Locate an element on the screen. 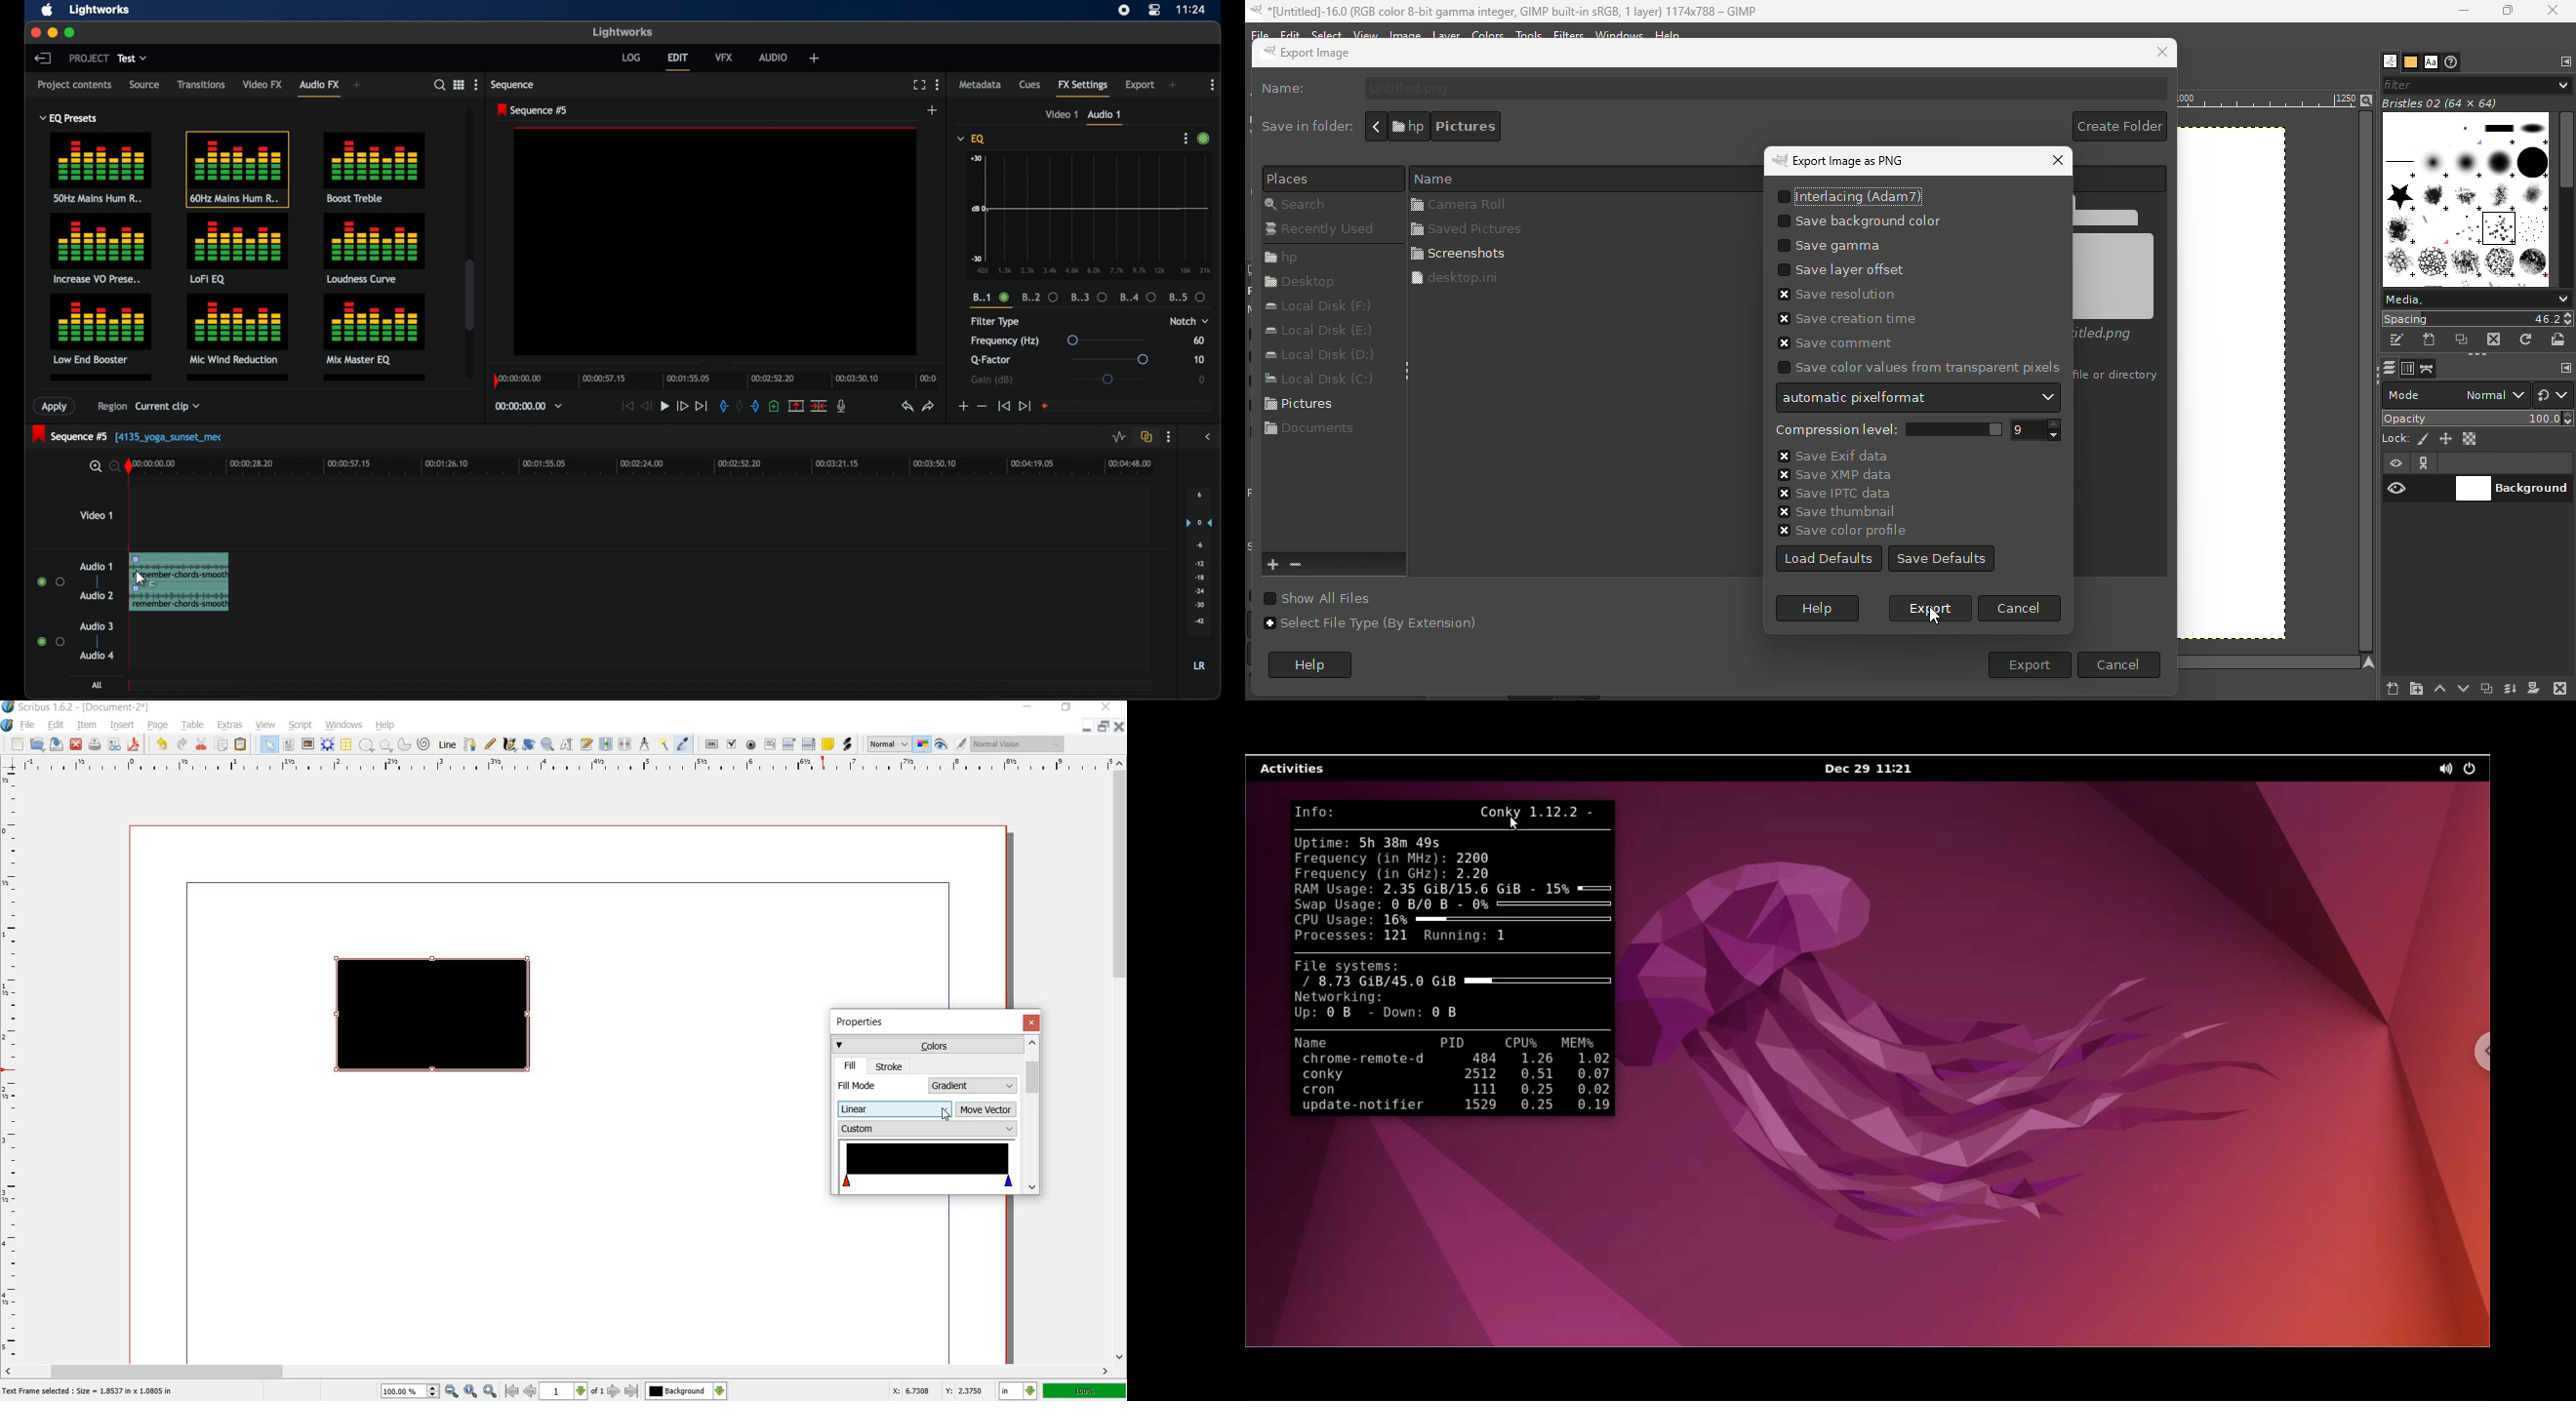 Image resolution: width=2576 pixels, height=1428 pixels. undo is located at coordinates (906, 406).